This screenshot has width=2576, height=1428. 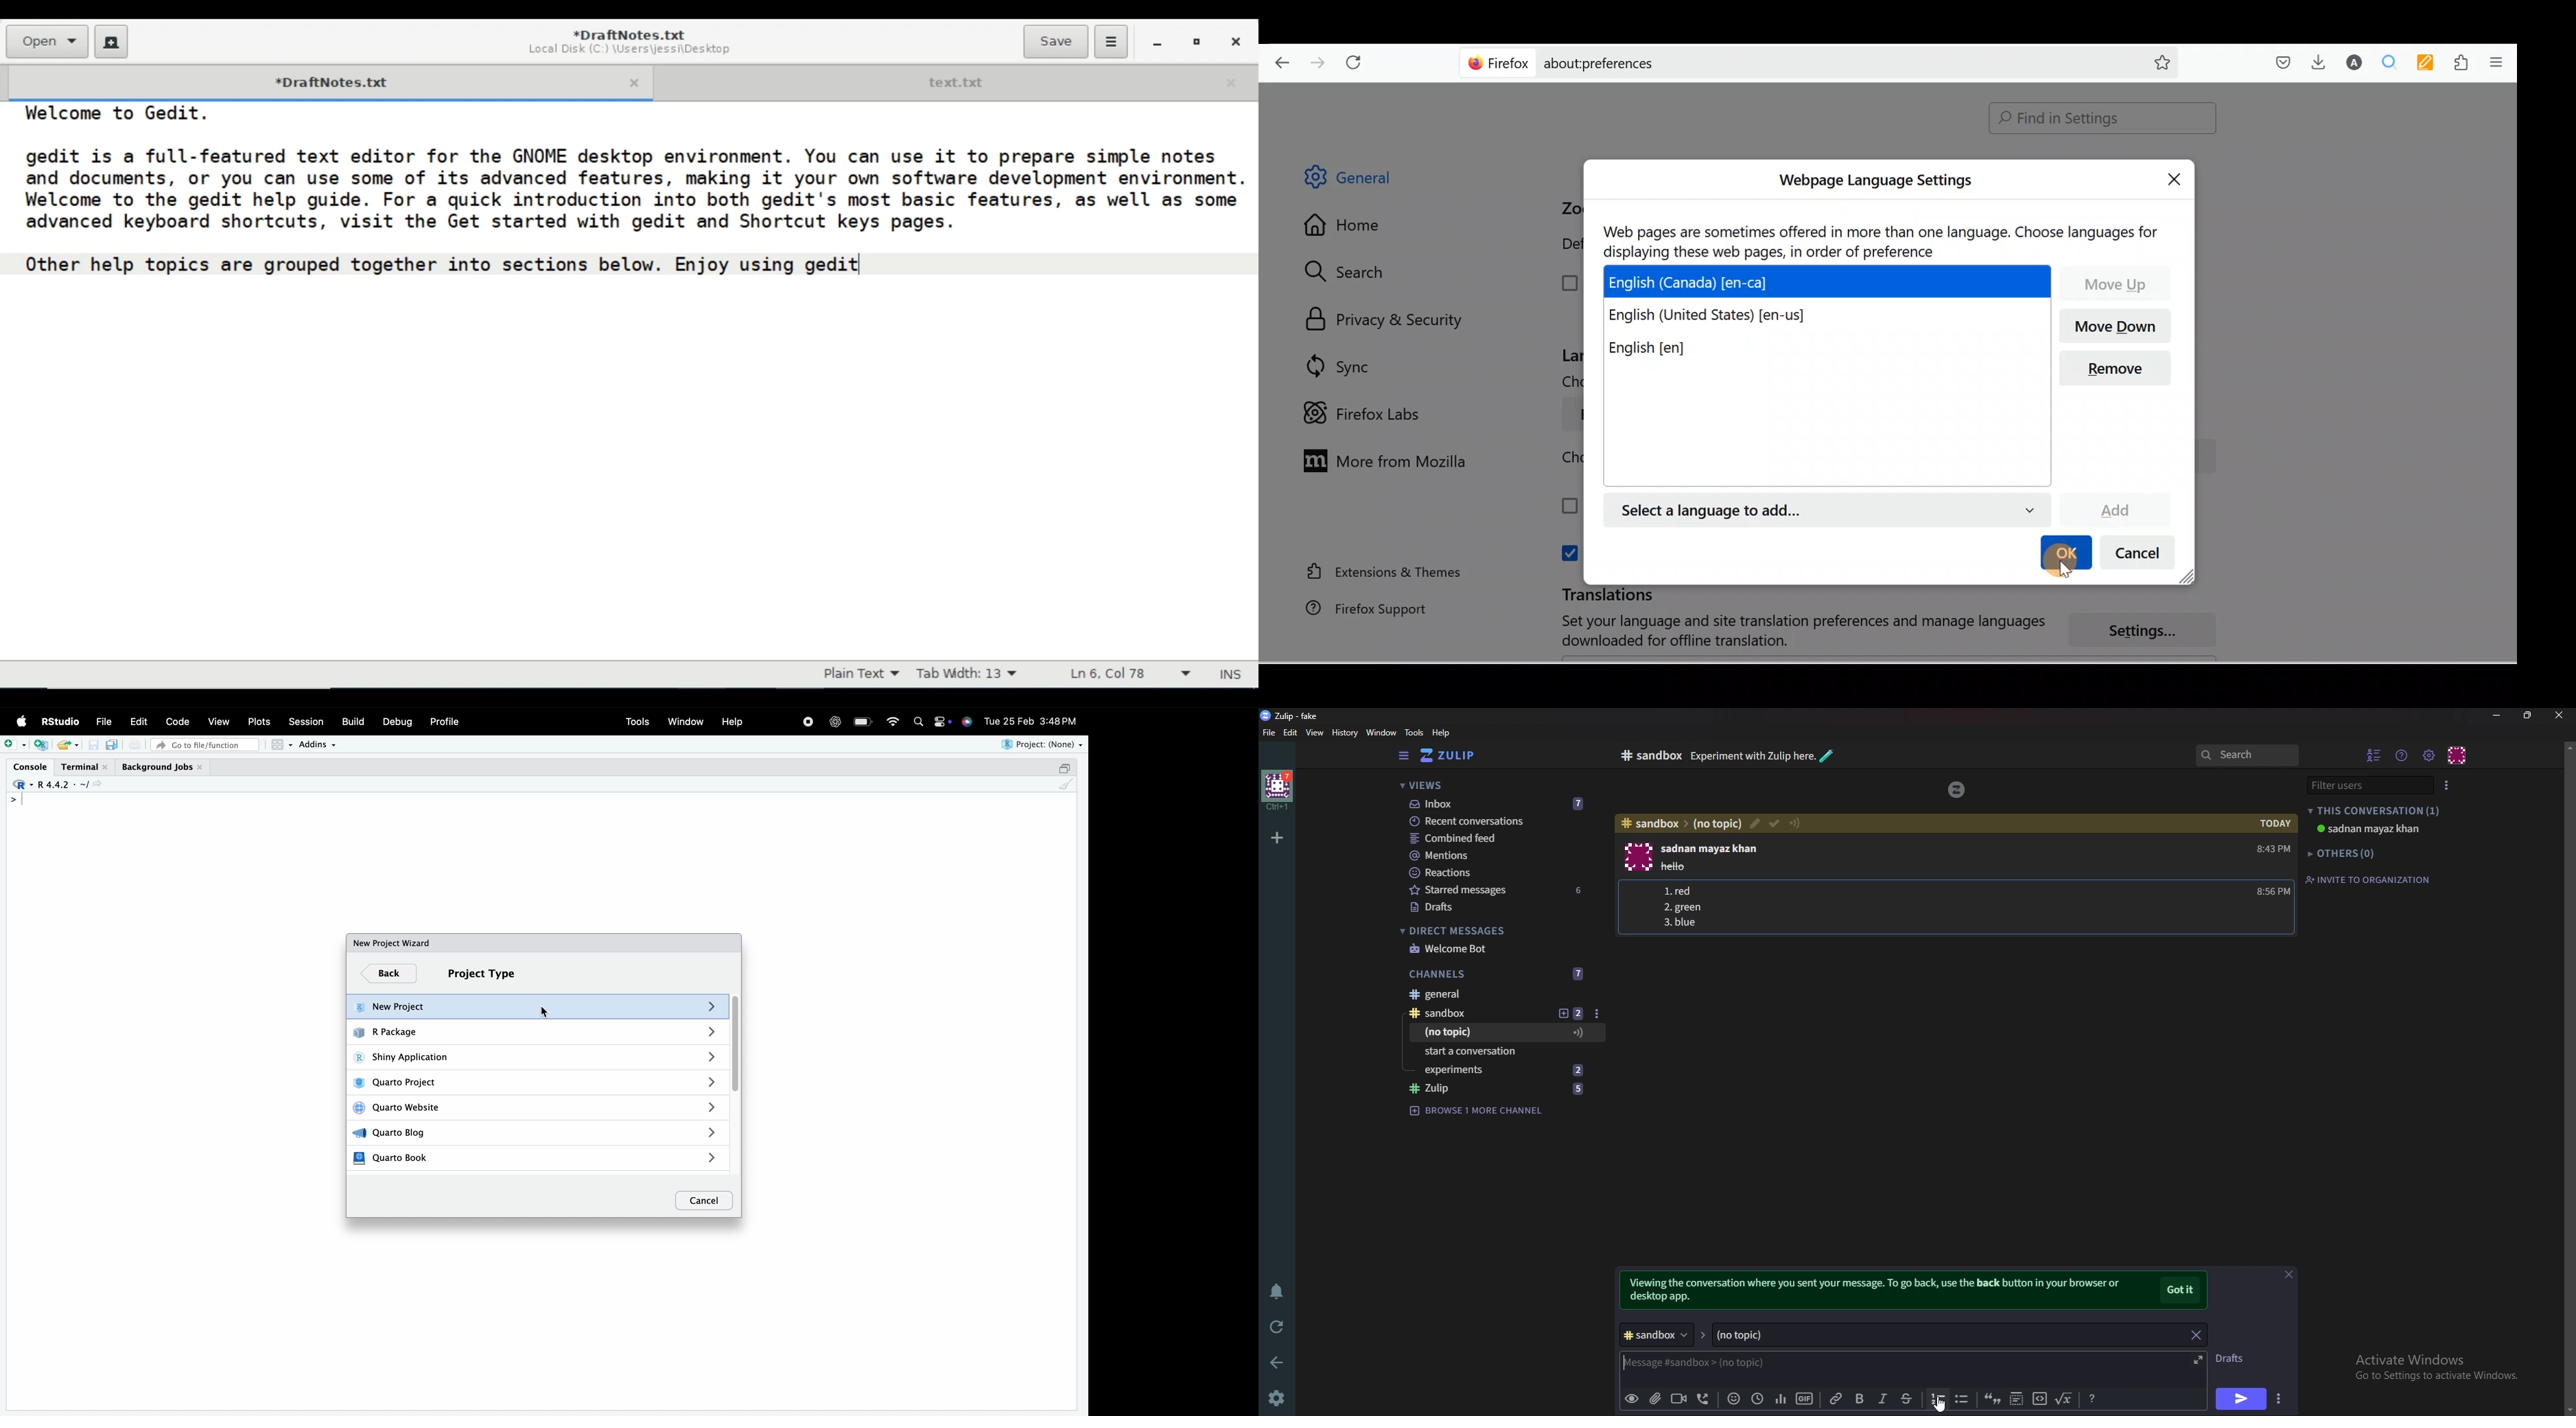 I want to click on Voice call, so click(x=1701, y=1400).